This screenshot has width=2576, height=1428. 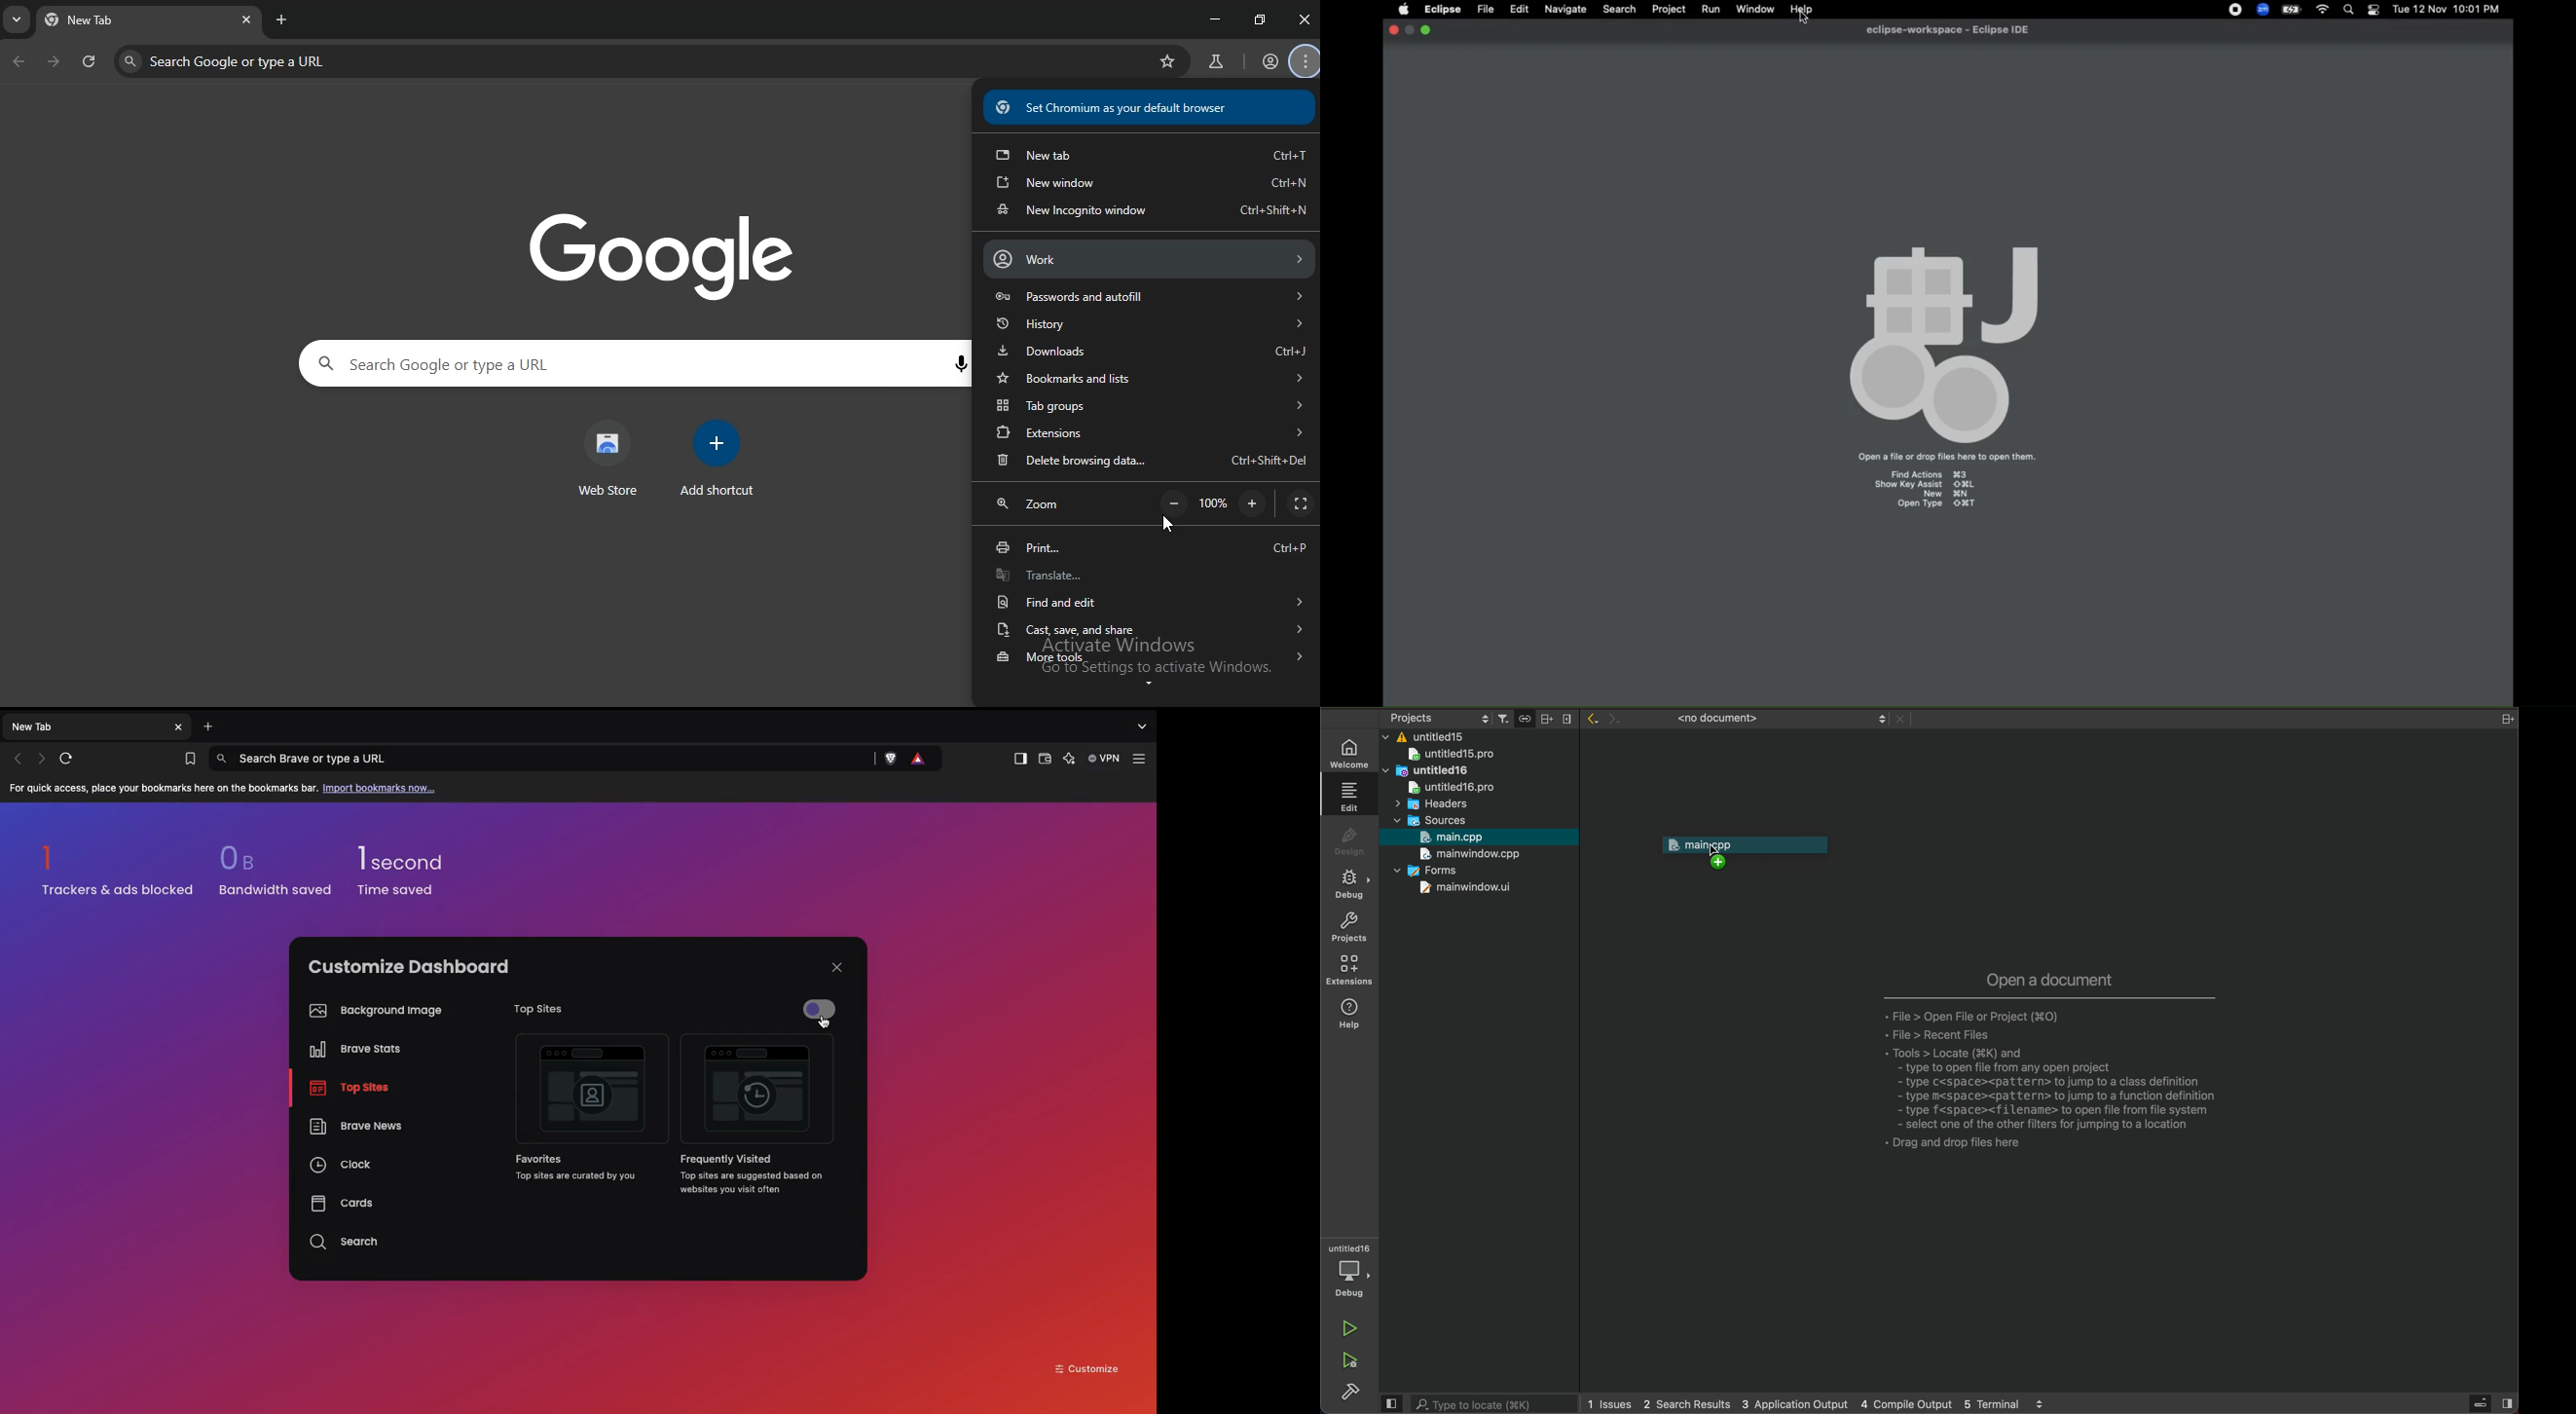 What do you see at coordinates (409, 967) in the screenshot?
I see `Customize dashboard` at bounding box center [409, 967].